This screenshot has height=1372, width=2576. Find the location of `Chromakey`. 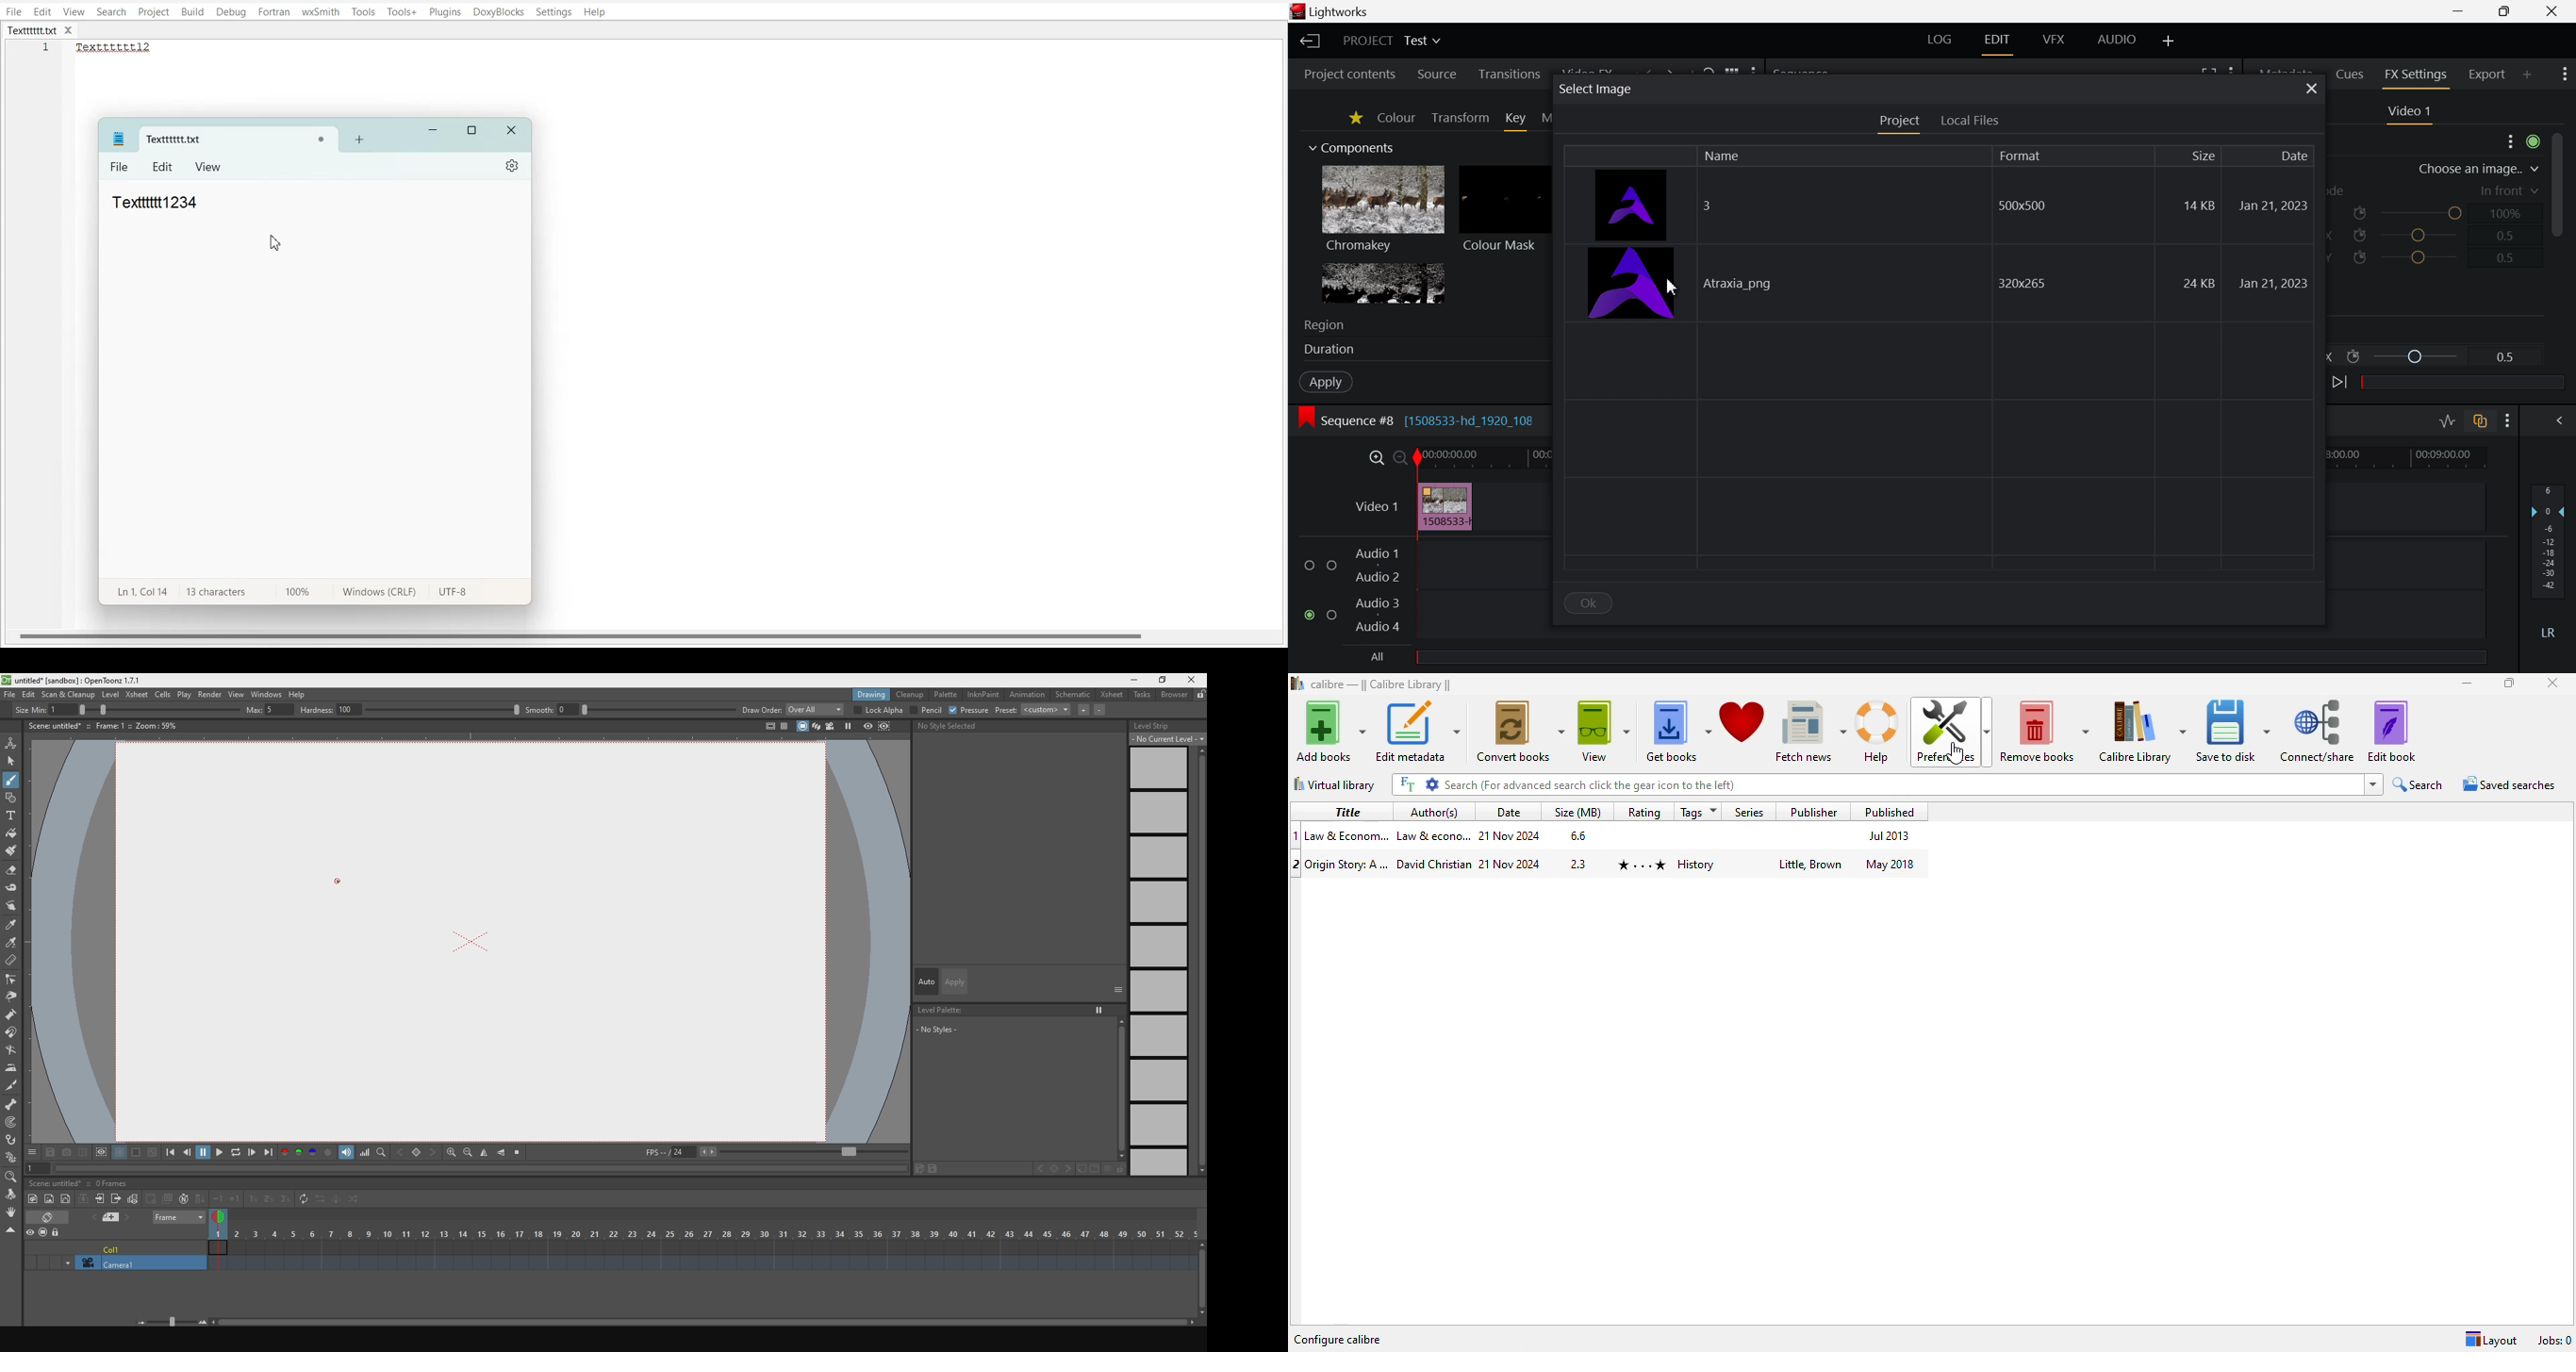

Chromakey is located at coordinates (1383, 211).